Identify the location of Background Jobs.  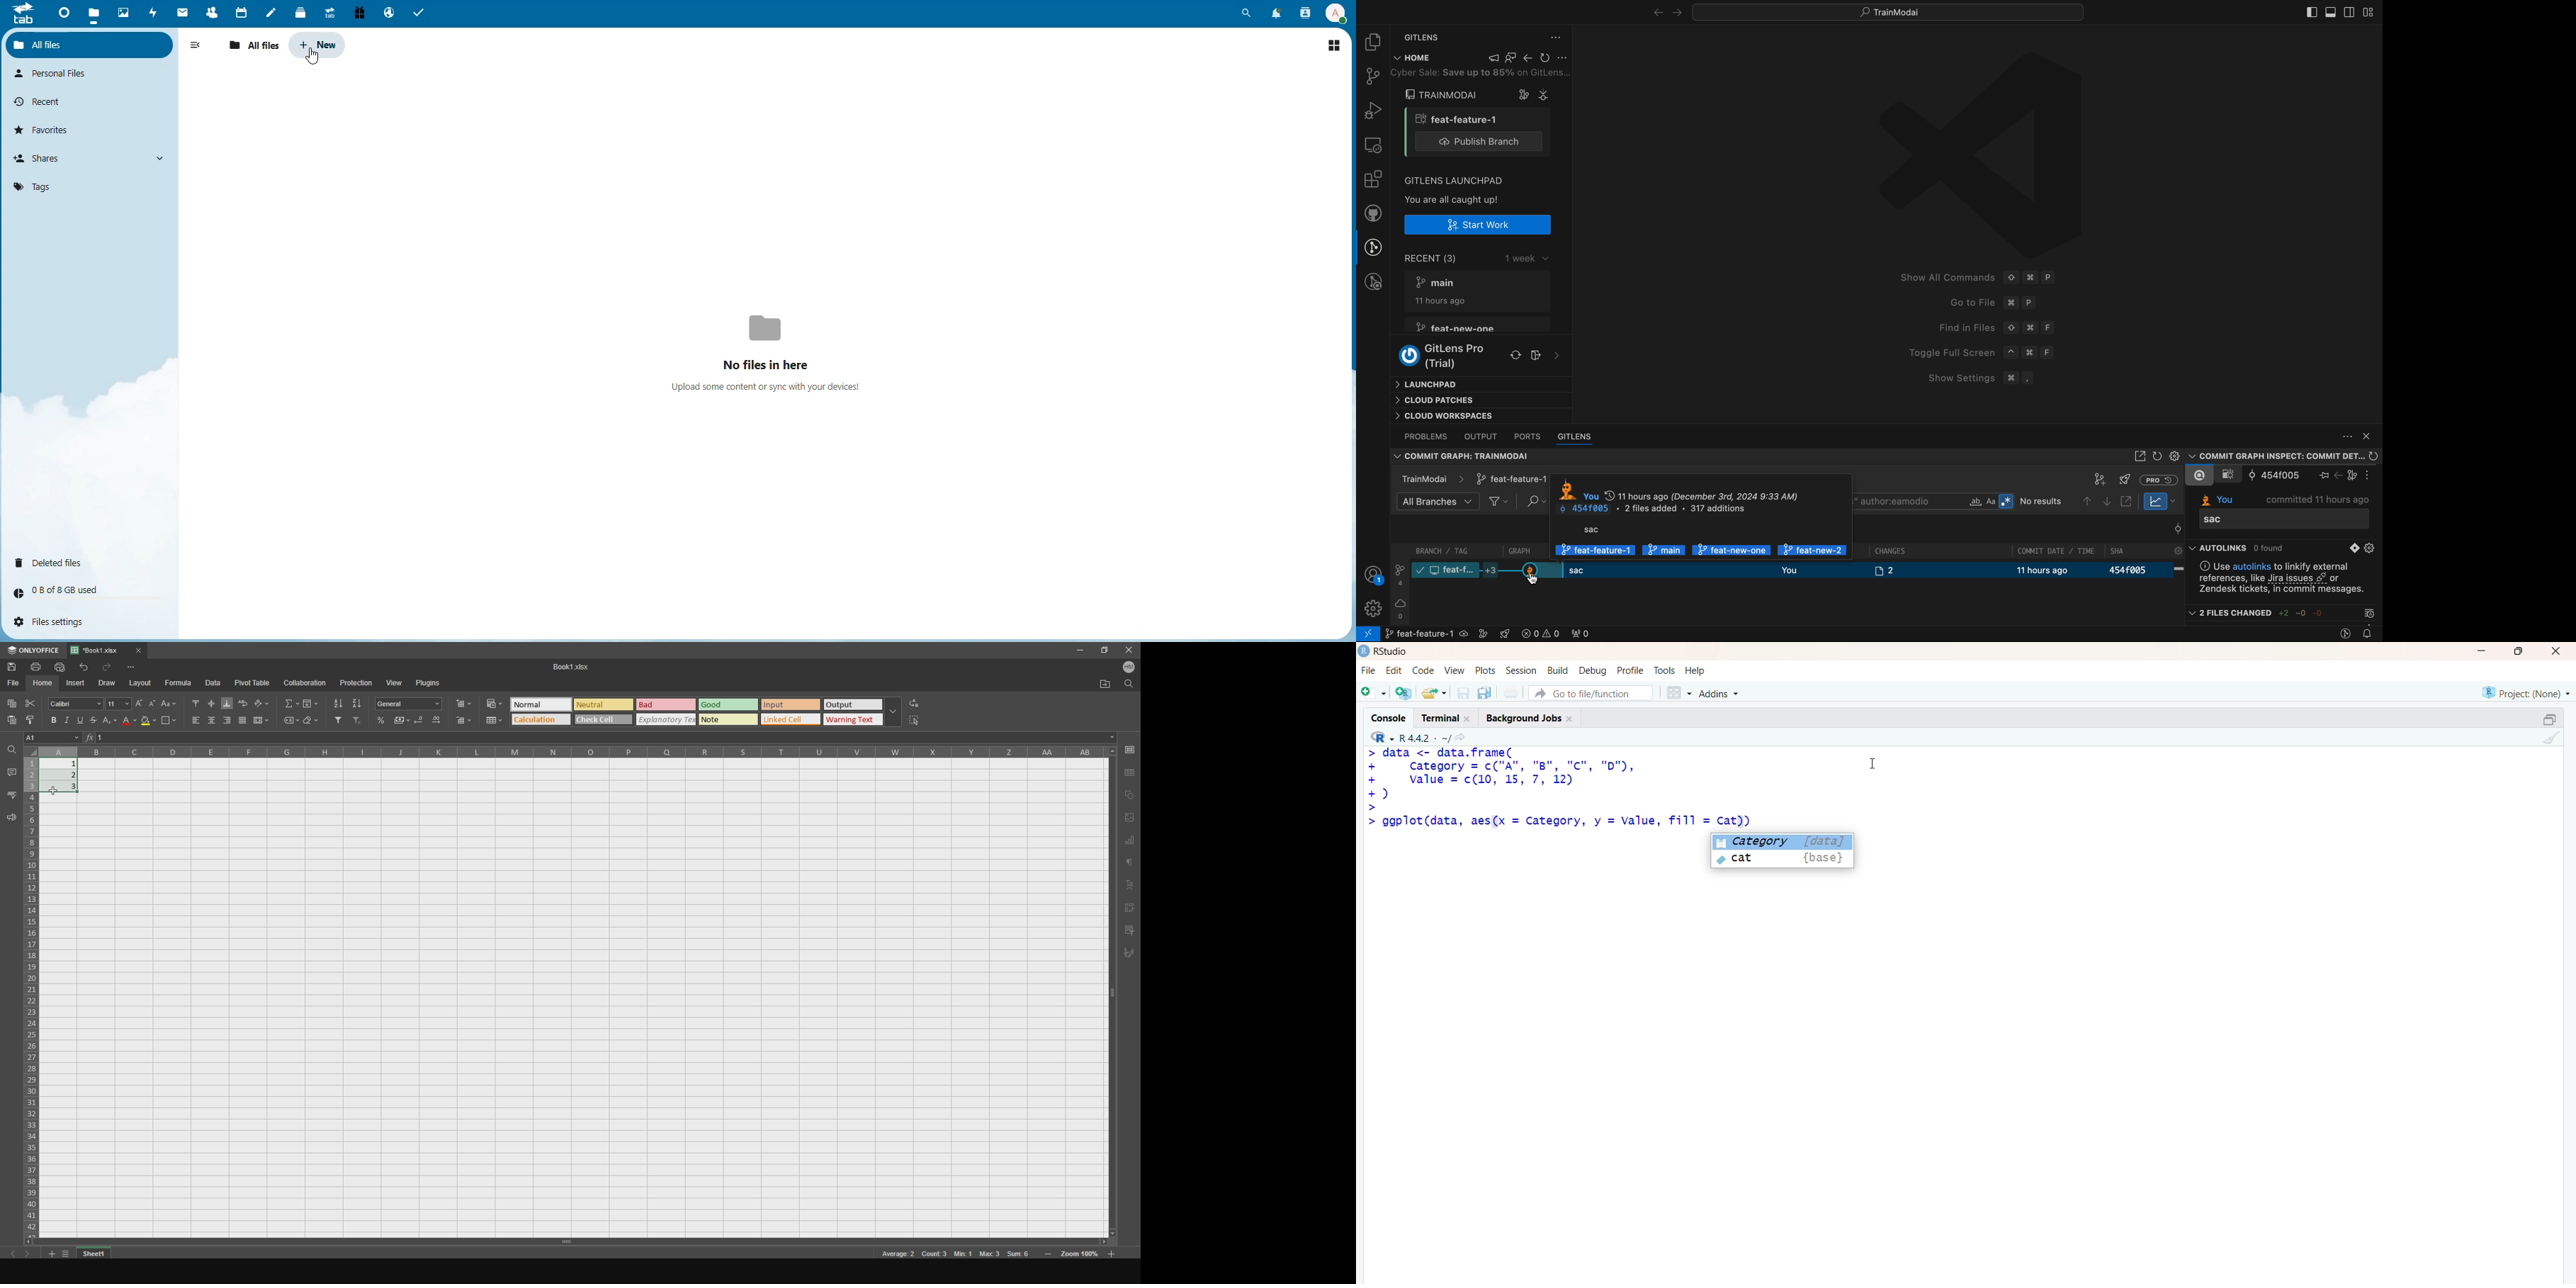
(1529, 716).